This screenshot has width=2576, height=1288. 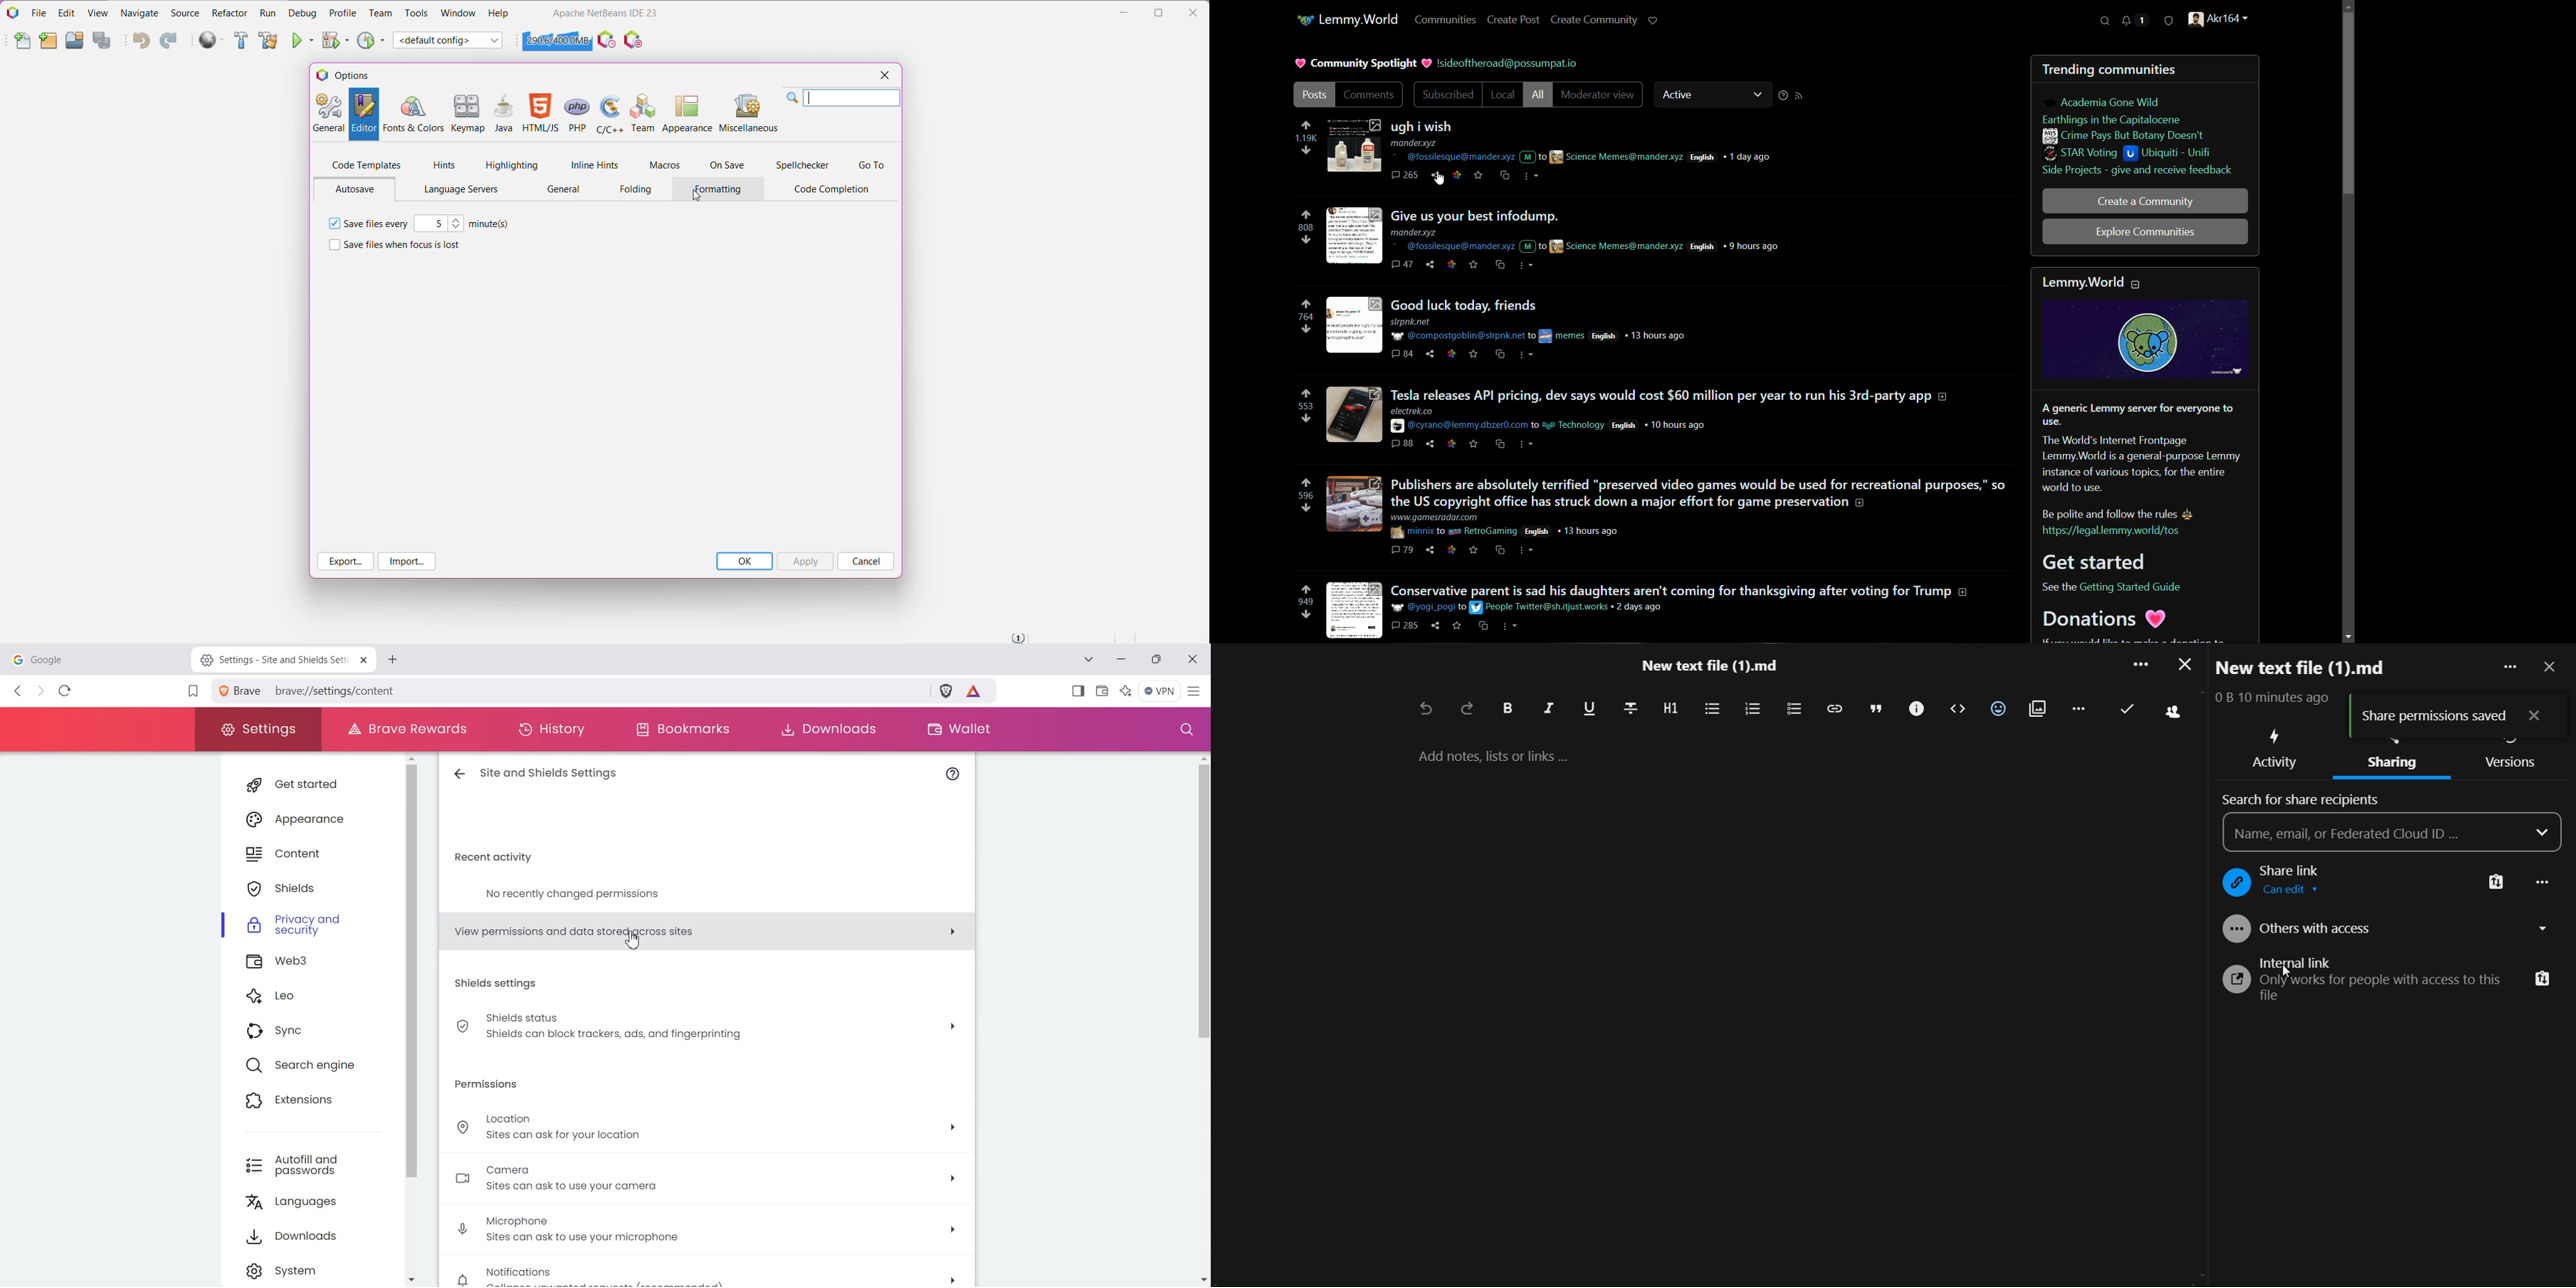 I want to click on English  13 hours ago, so click(x=1640, y=335).